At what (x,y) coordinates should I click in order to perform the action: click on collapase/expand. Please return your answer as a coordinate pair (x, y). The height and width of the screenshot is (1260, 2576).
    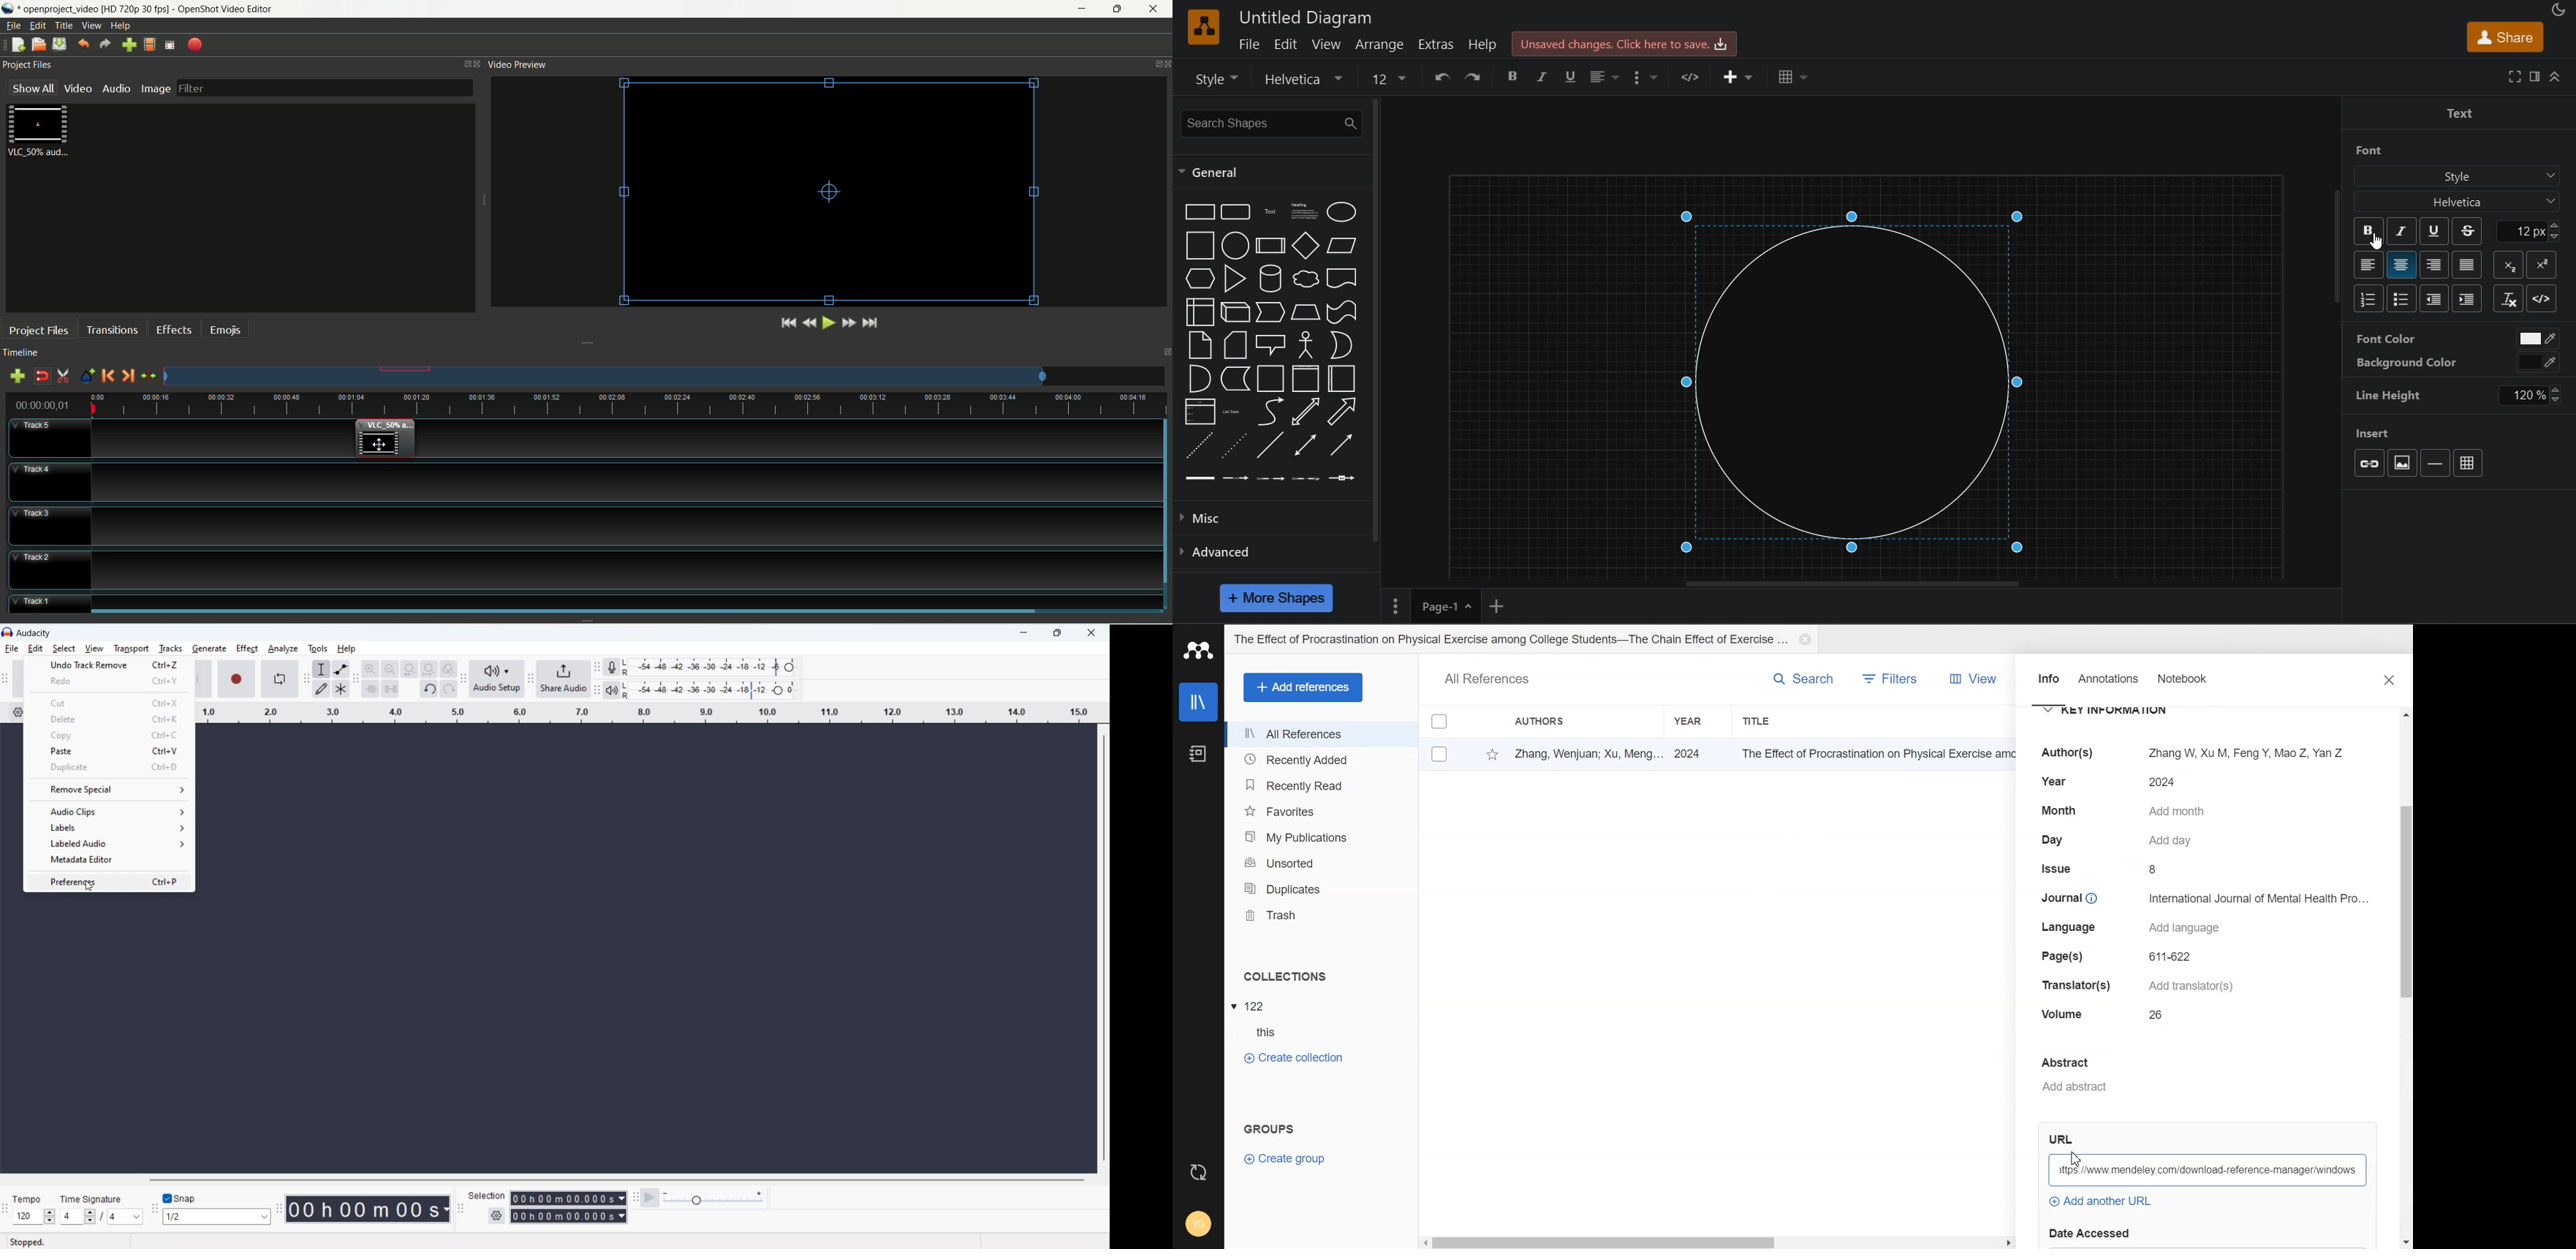
    Looking at the image, I should click on (2558, 78).